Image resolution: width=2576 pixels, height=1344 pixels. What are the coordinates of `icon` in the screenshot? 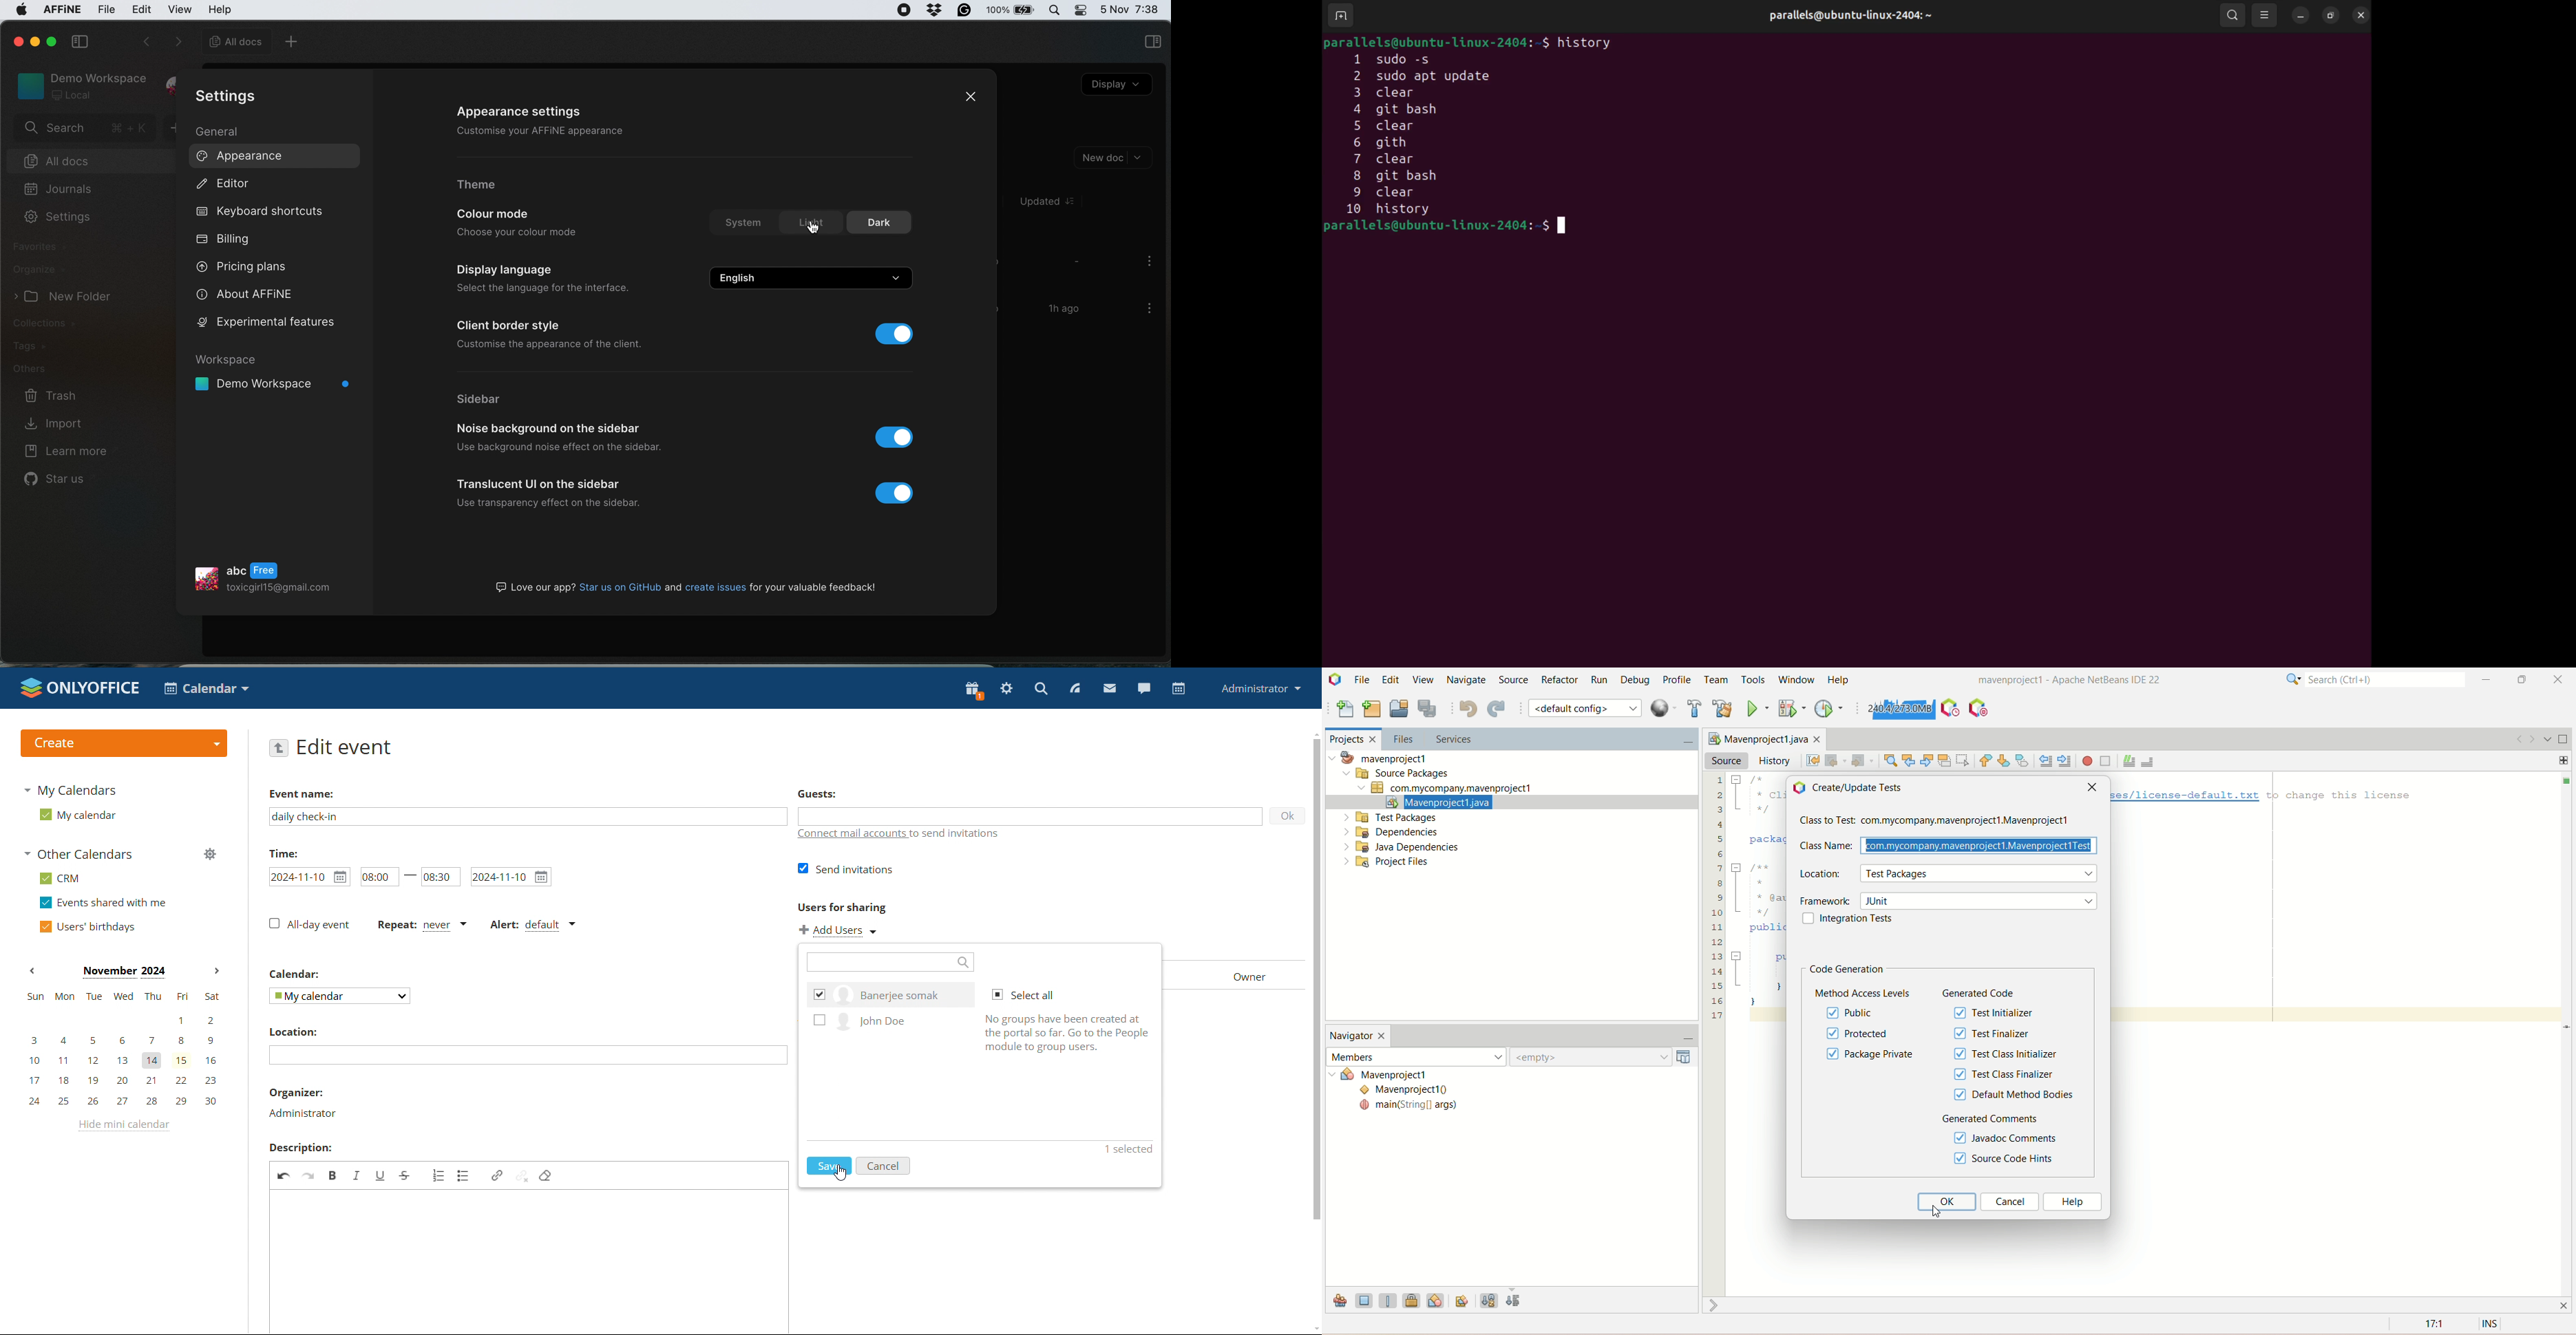 It's located at (1798, 788).